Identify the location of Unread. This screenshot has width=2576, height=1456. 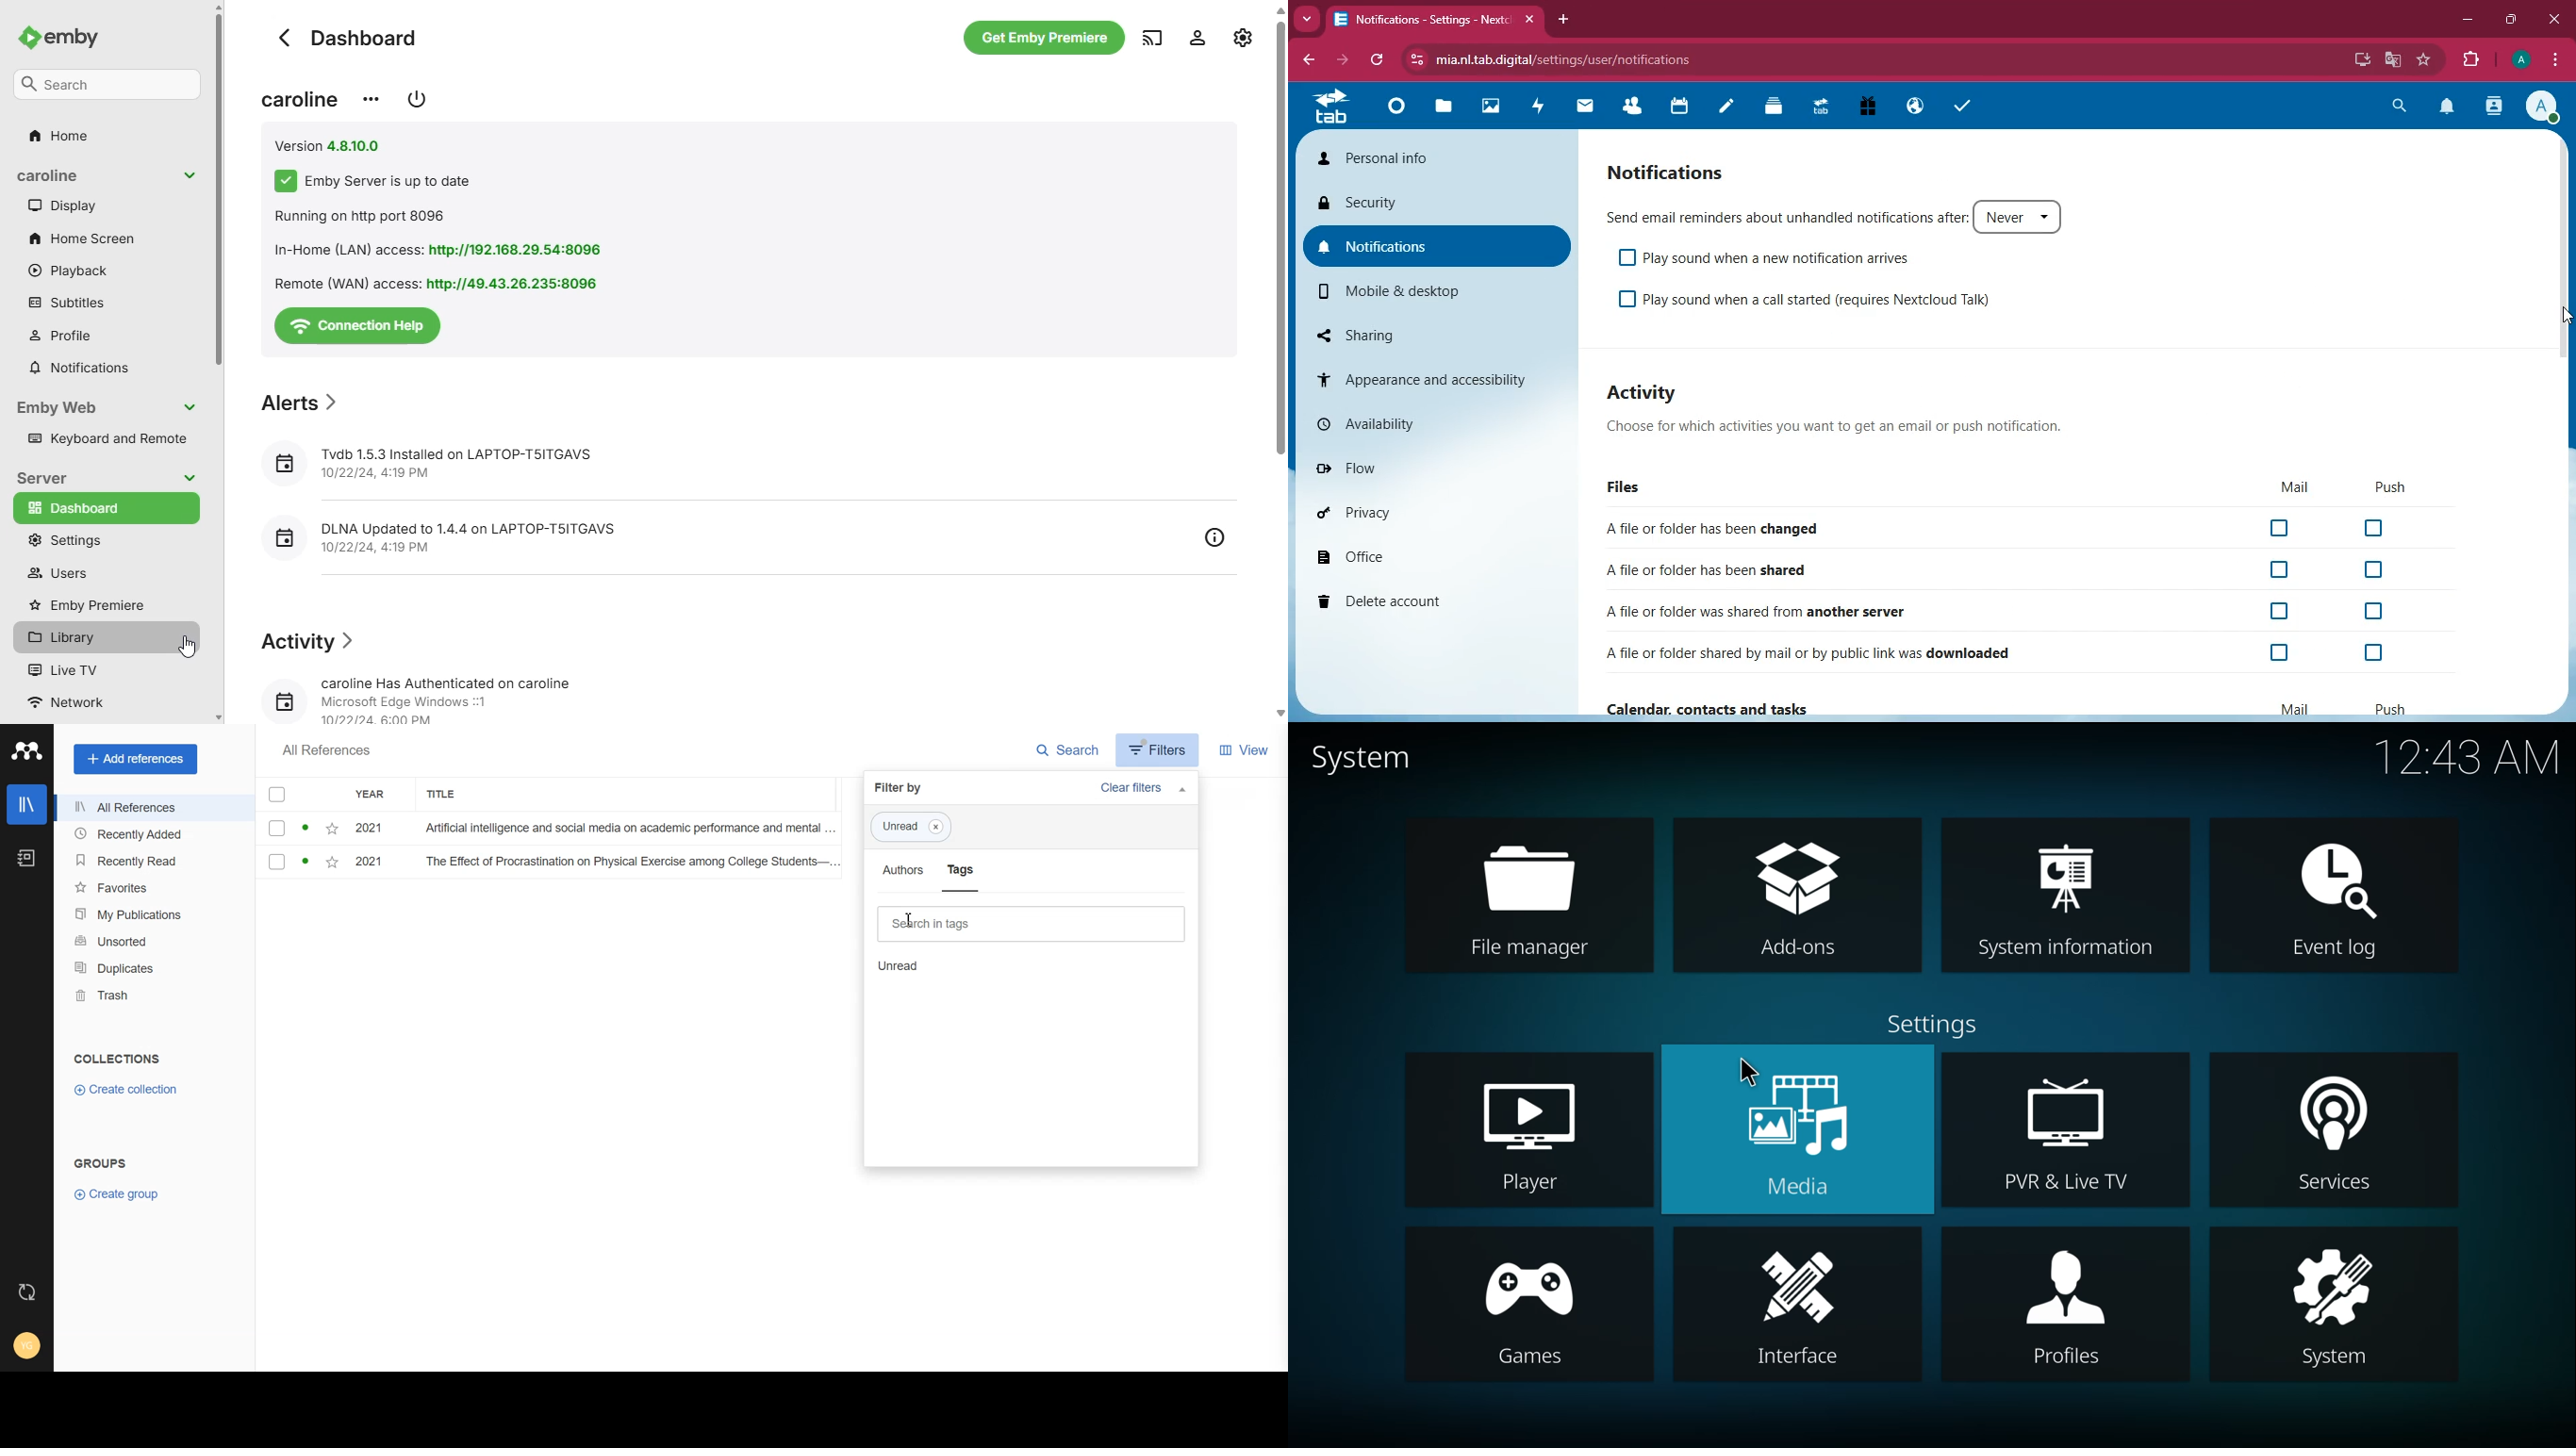
(906, 965).